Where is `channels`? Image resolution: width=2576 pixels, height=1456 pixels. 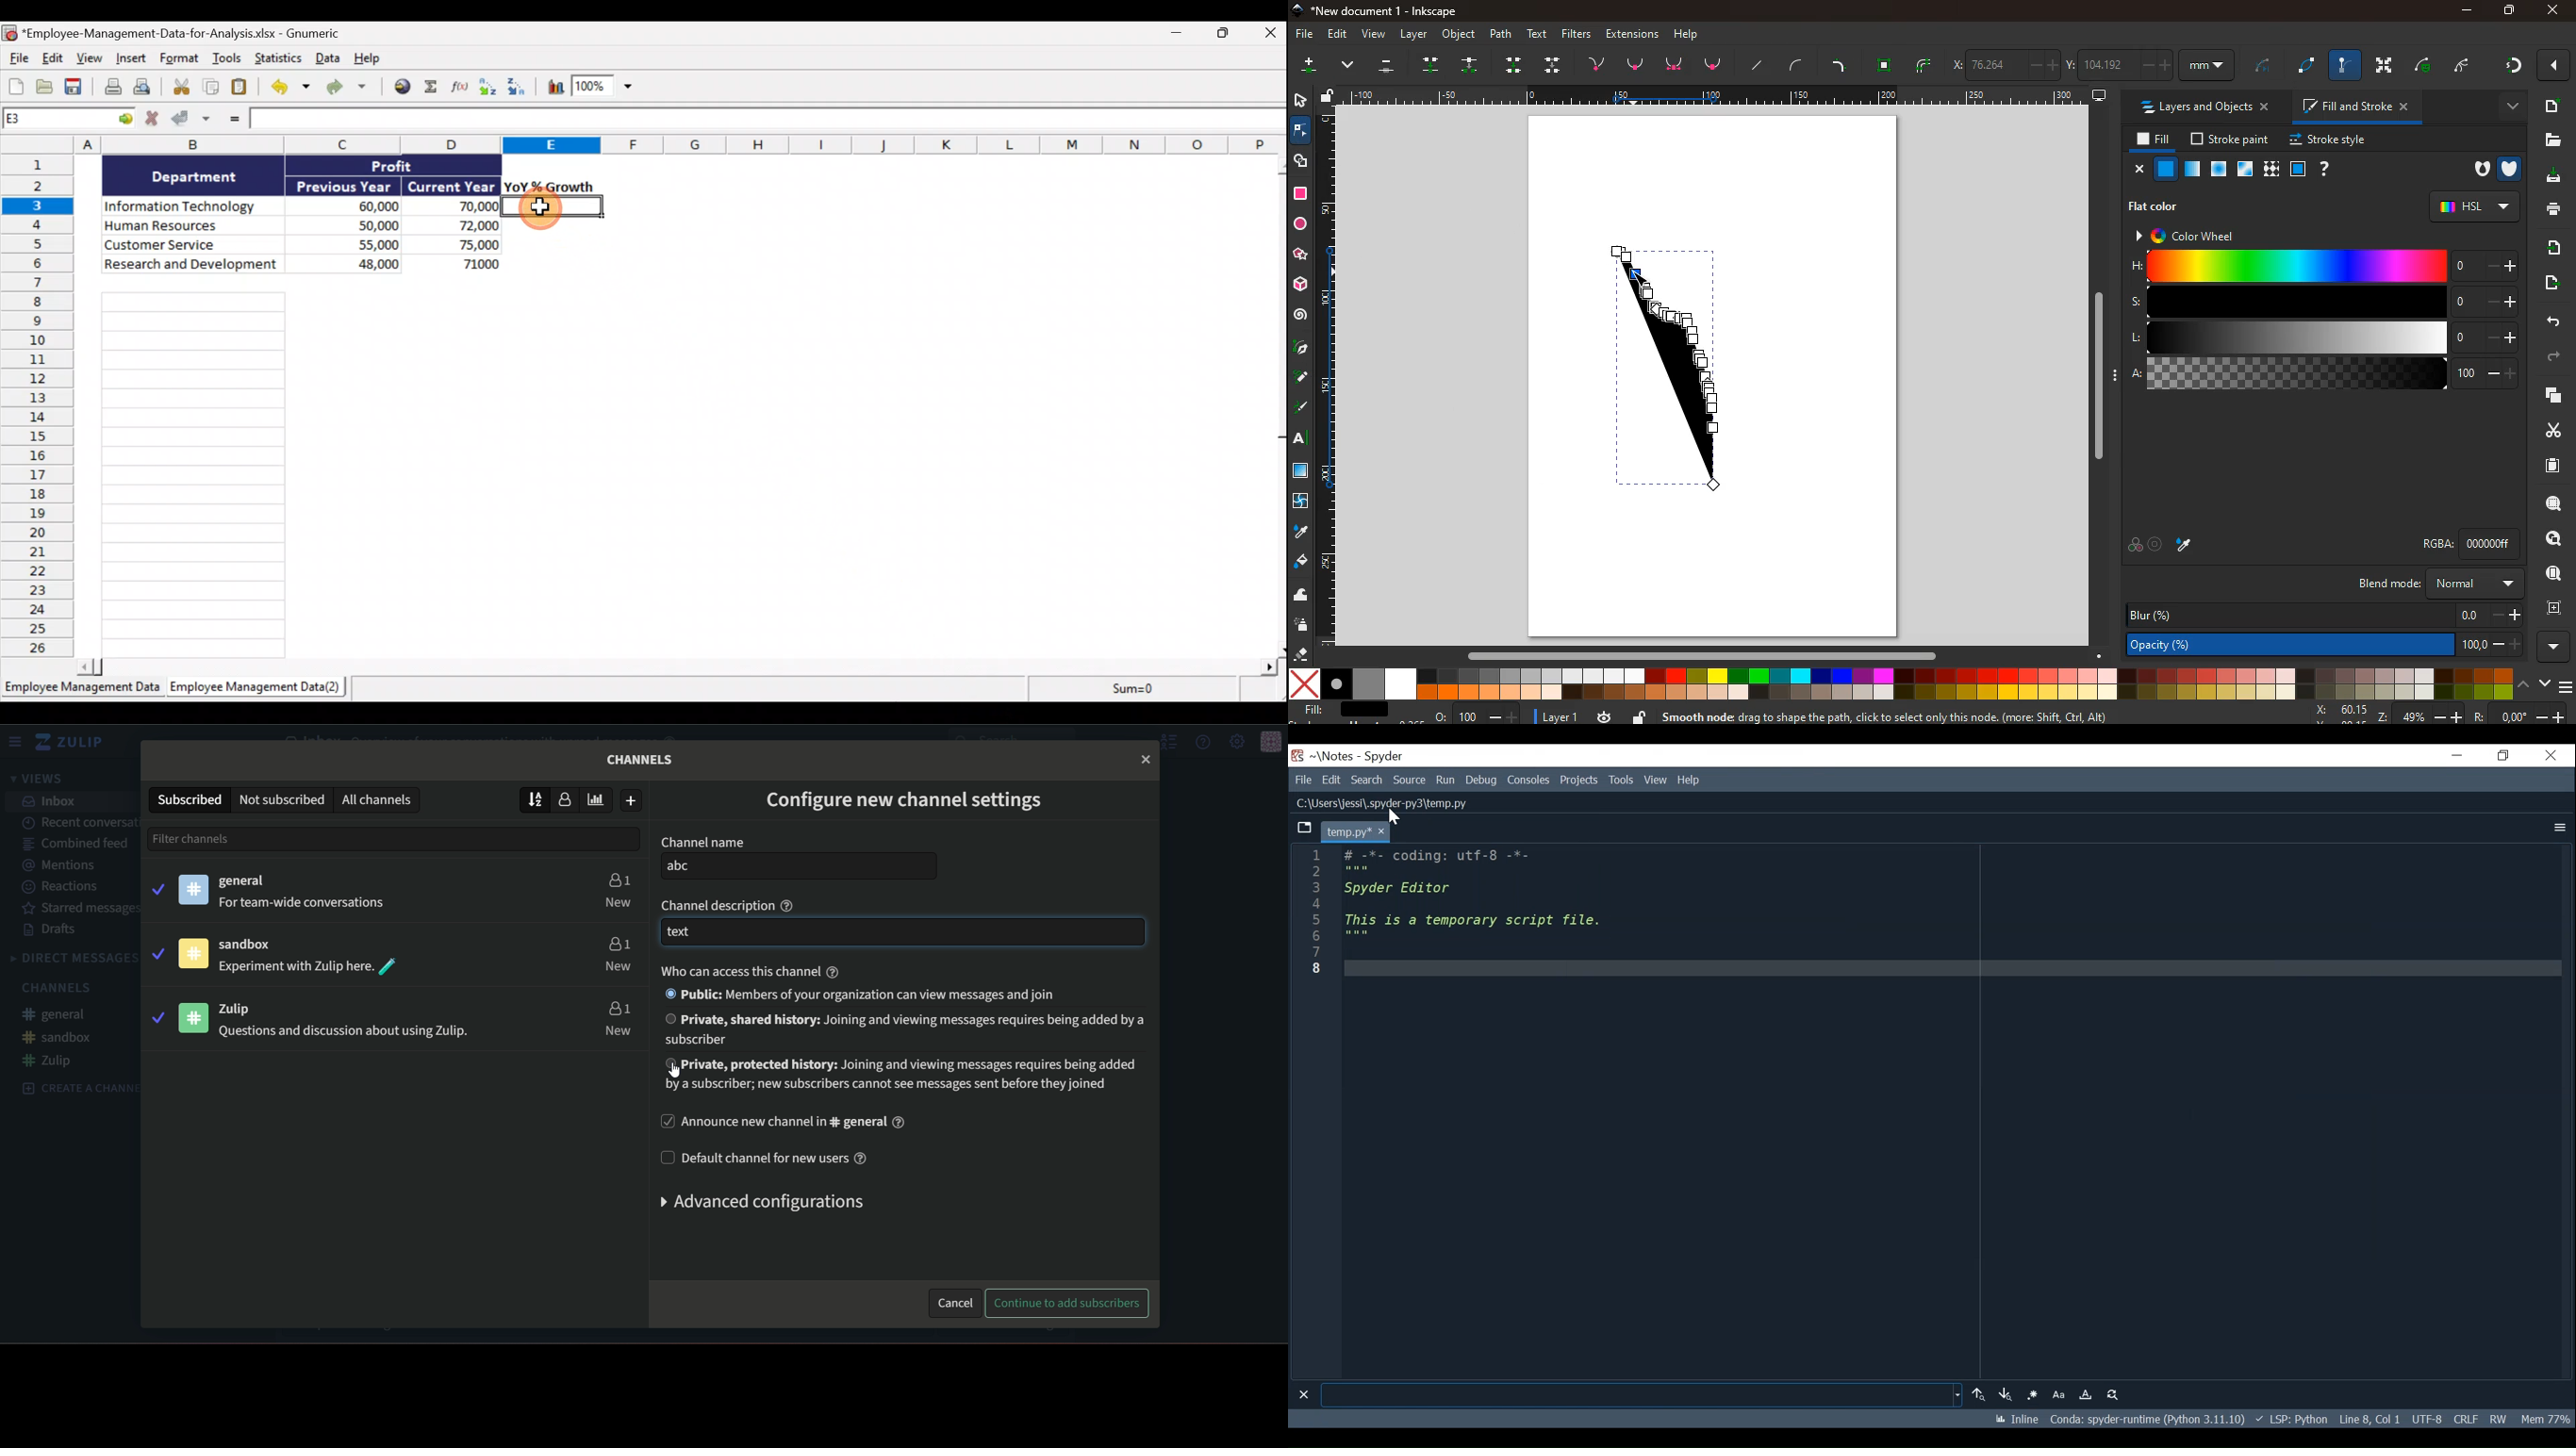 channels is located at coordinates (60, 988).